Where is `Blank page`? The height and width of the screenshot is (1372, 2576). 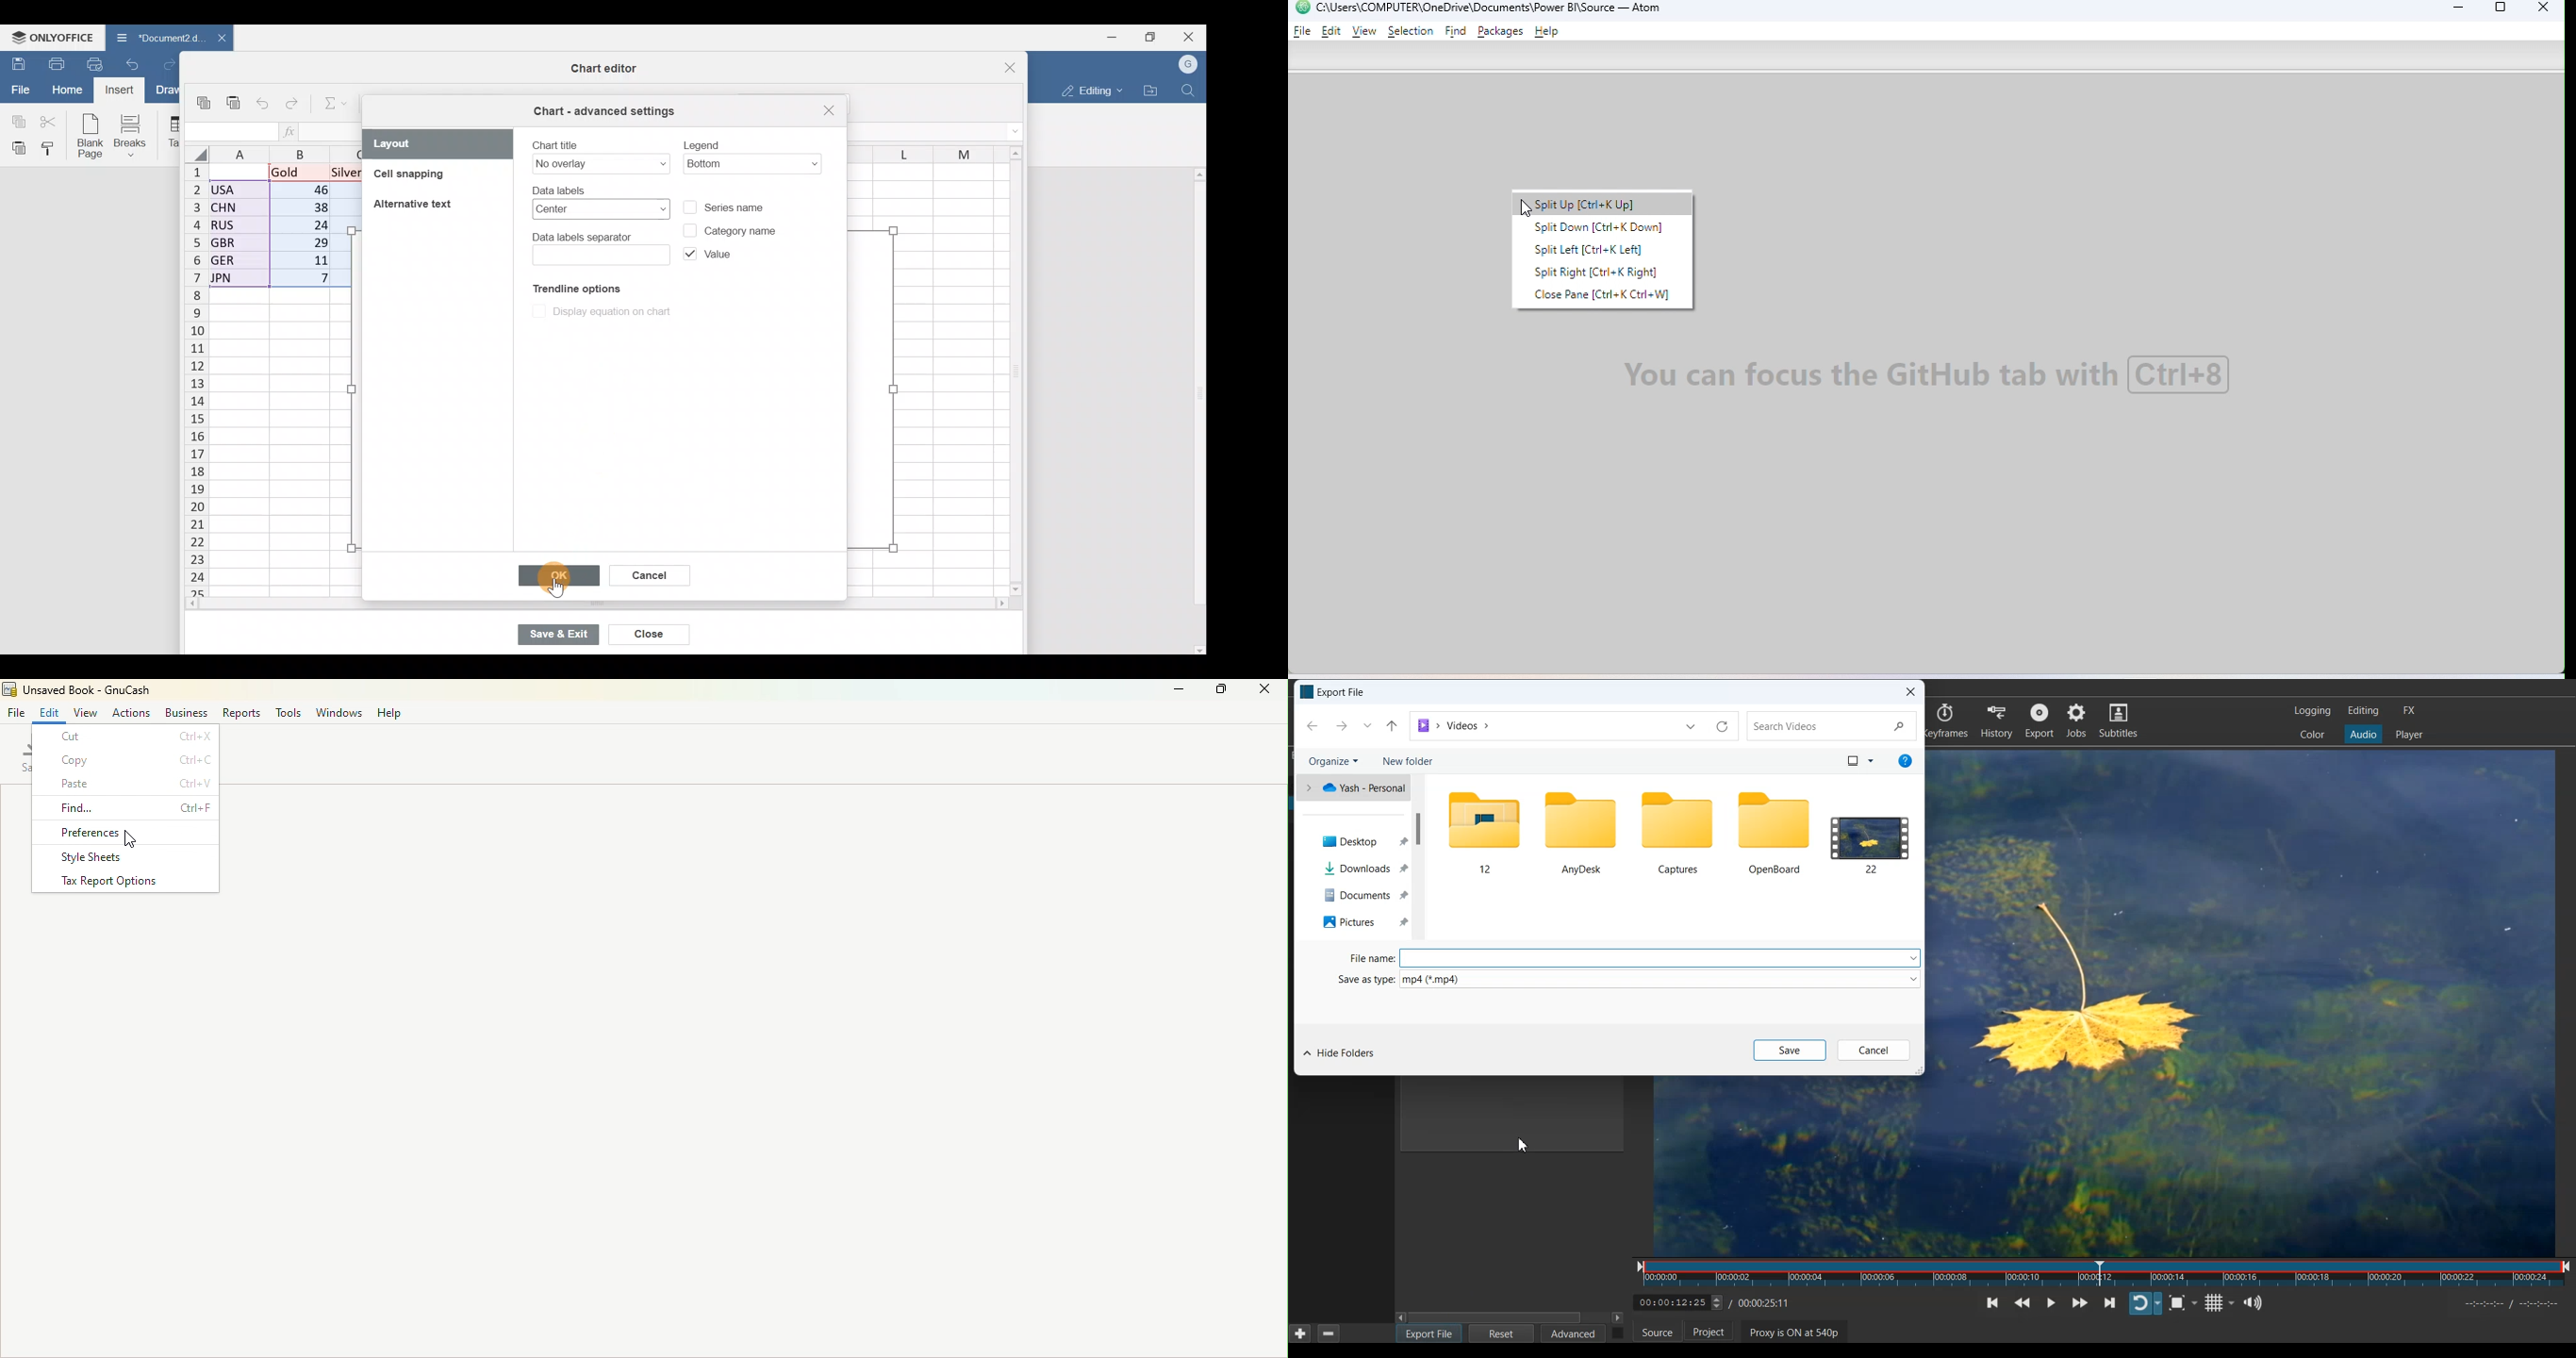 Blank page is located at coordinates (87, 135).